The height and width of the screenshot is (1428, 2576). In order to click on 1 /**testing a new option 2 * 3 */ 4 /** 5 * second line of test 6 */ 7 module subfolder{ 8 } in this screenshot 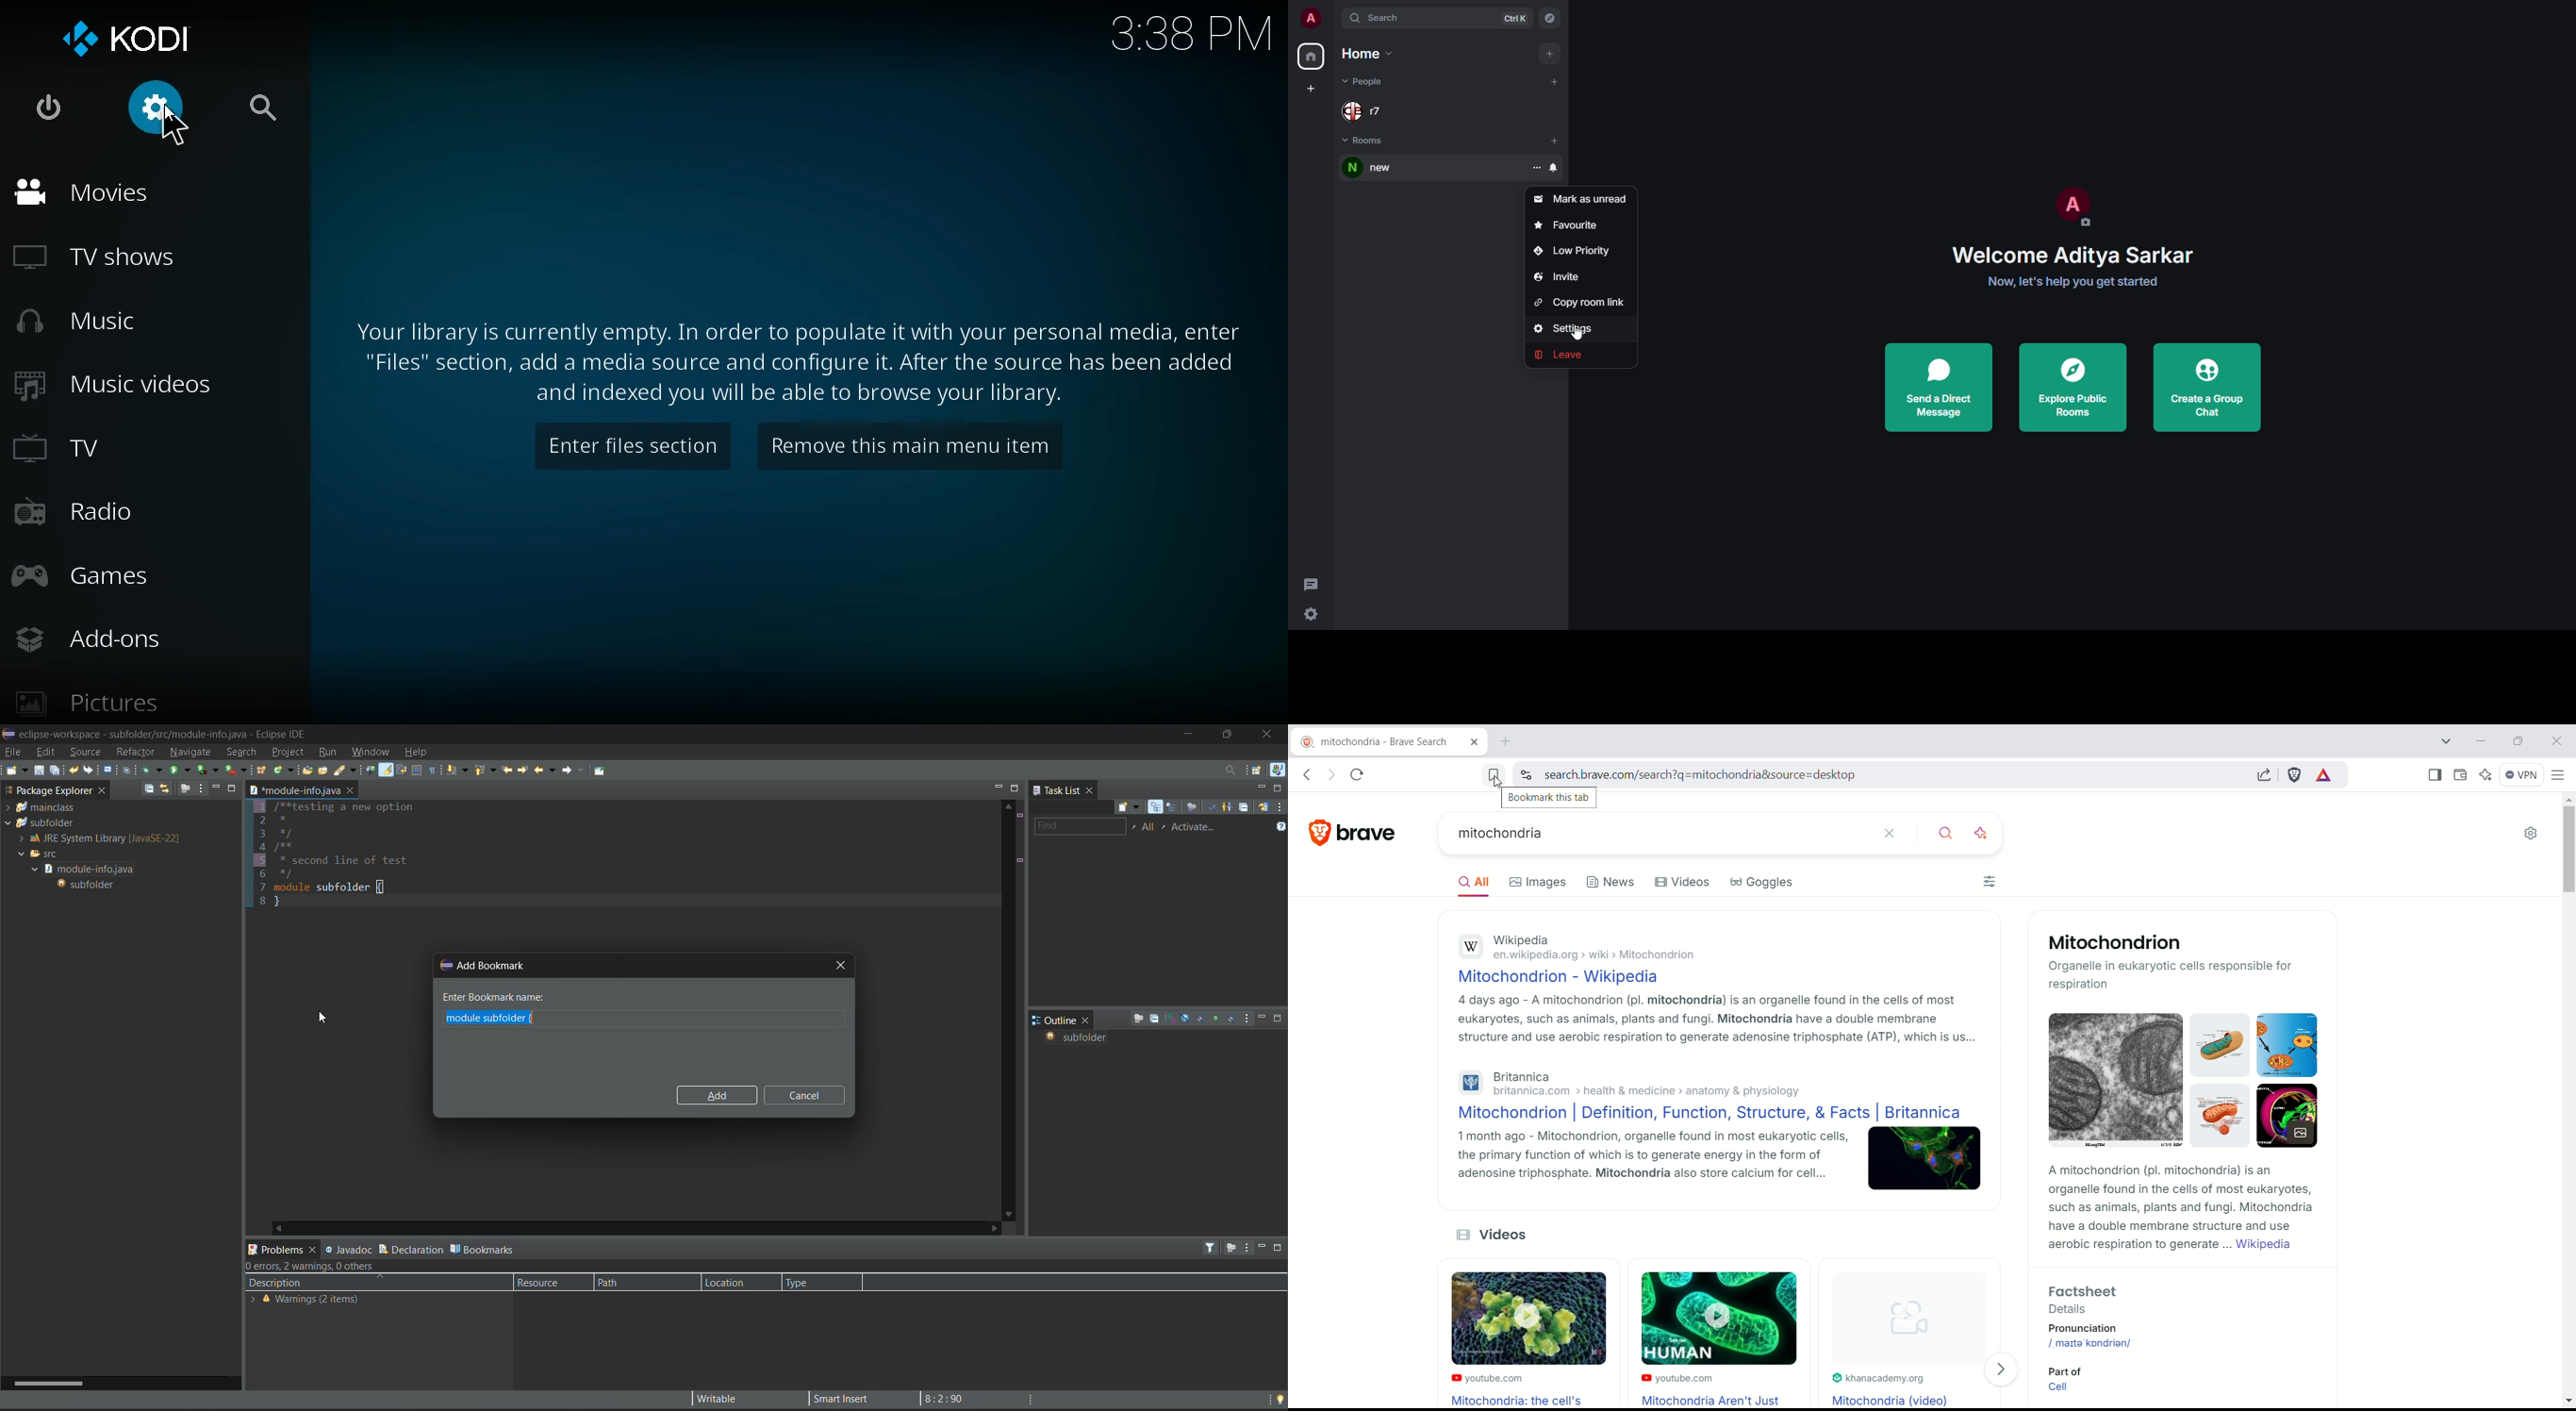, I will do `click(364, 856)`.